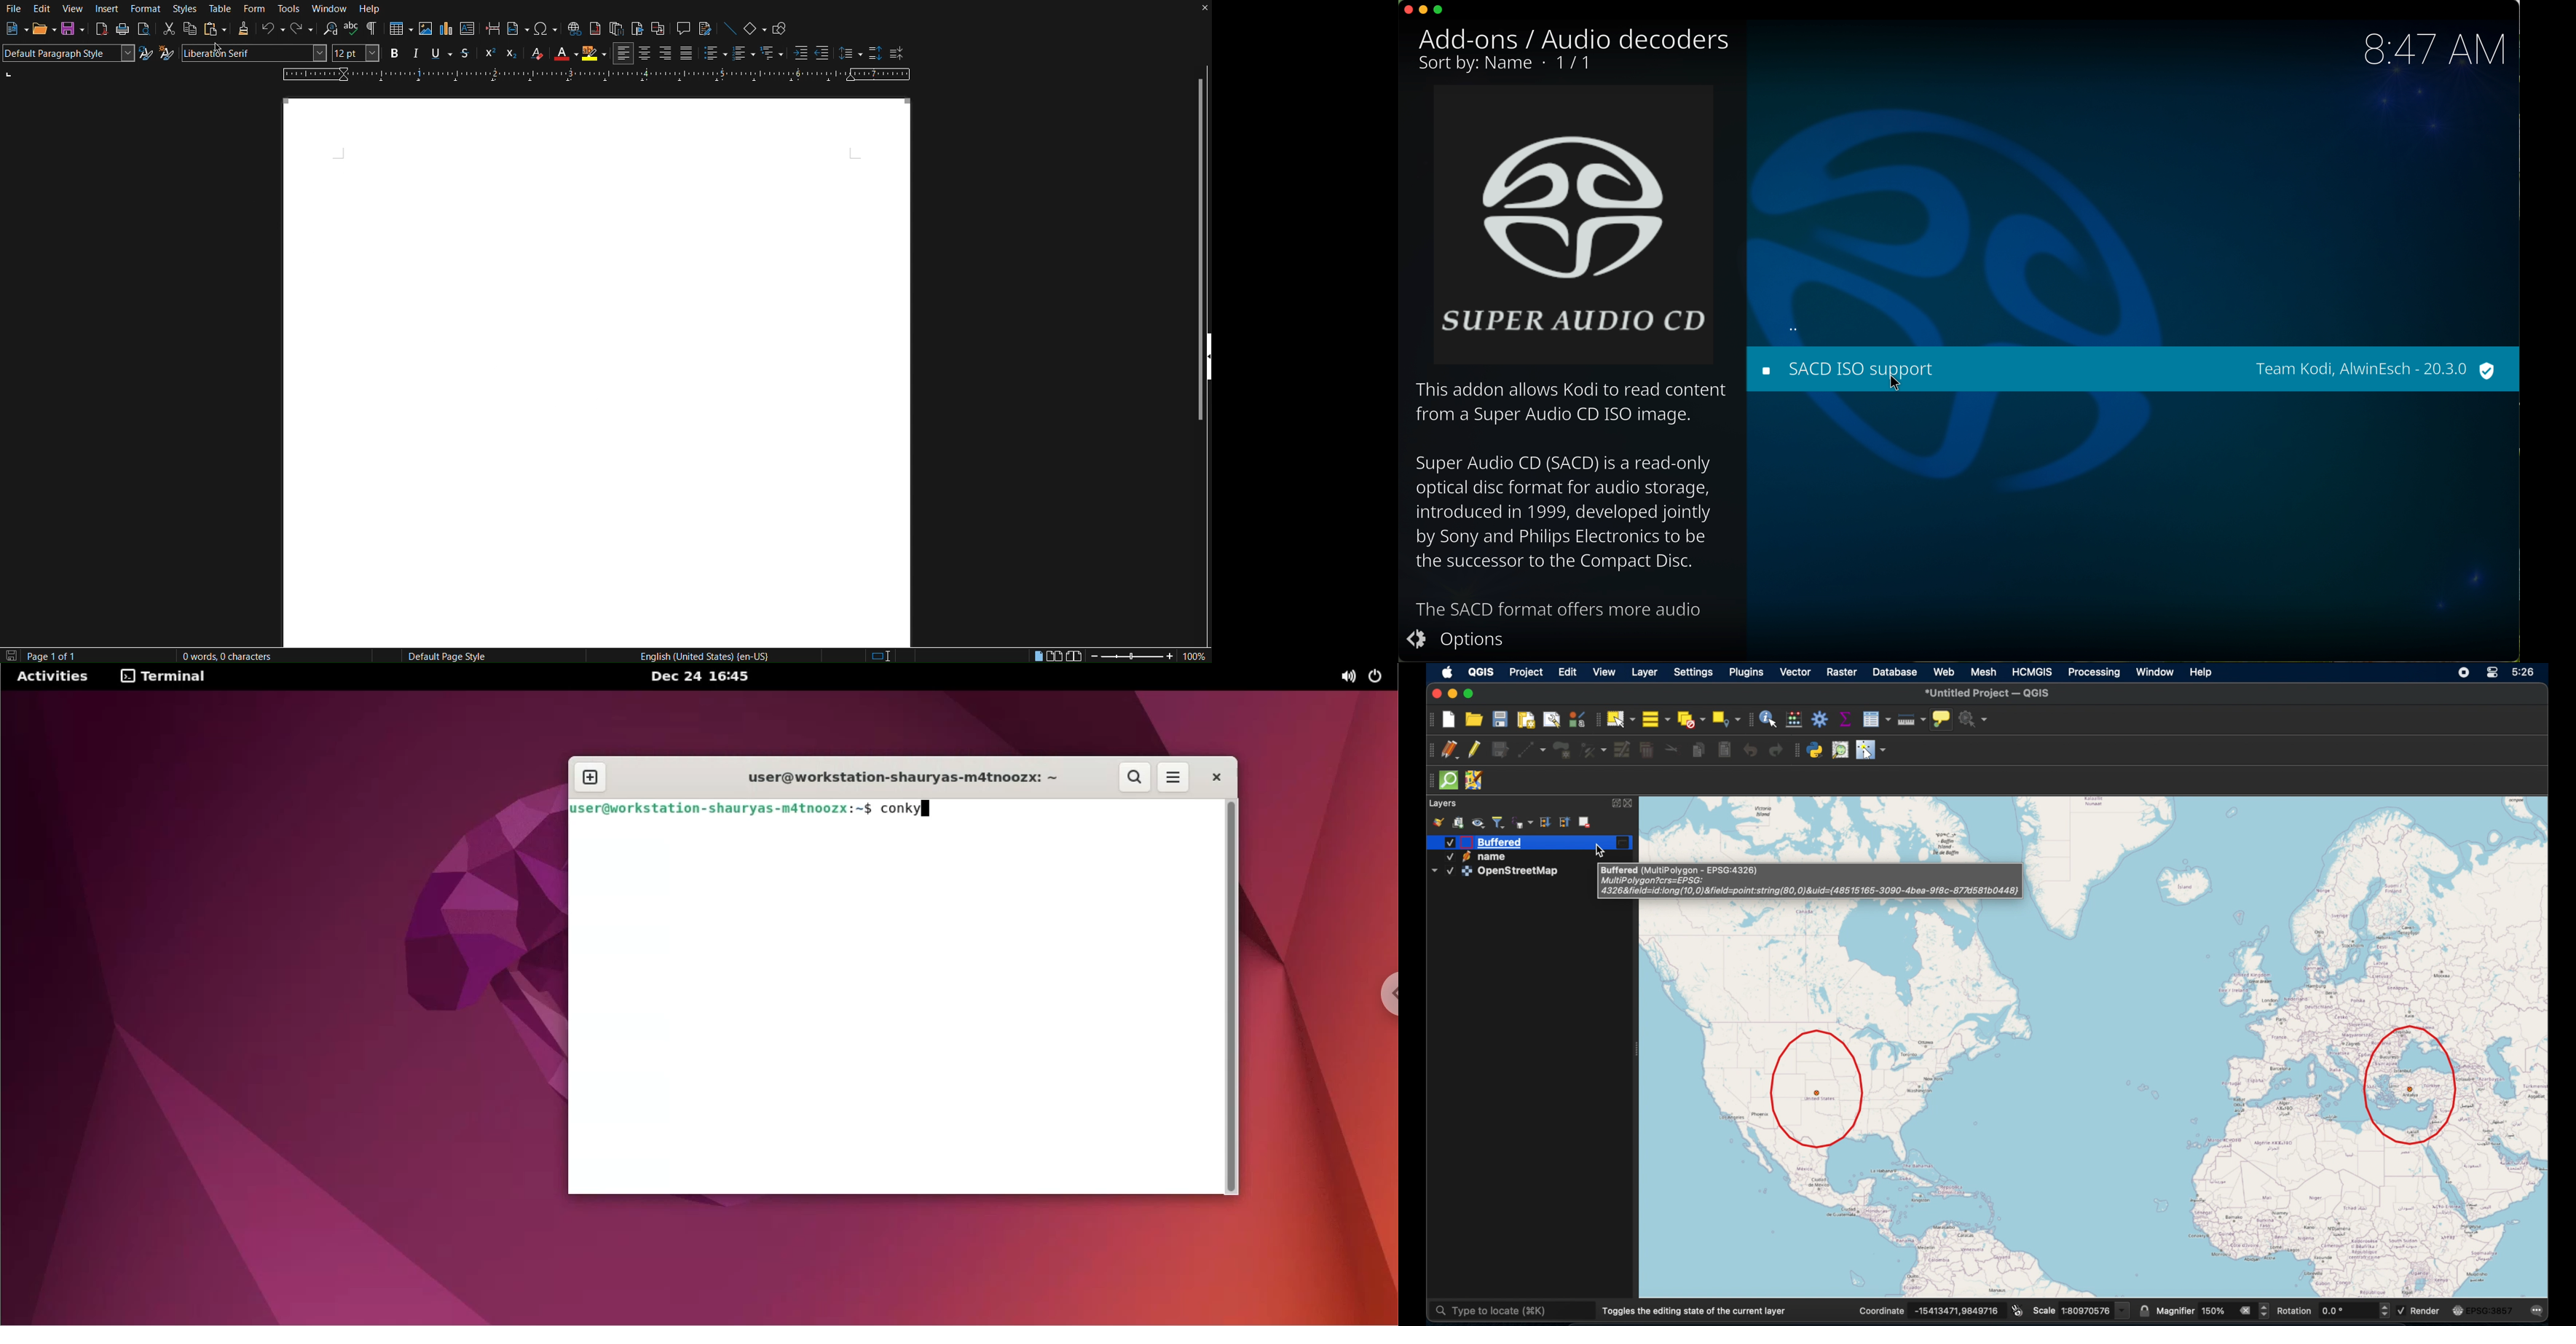 This screenshot has width=2576, height=1344. Describe the element at coordinates (538, 53) in the screenshot. I see `Clear Formatting` at that location.